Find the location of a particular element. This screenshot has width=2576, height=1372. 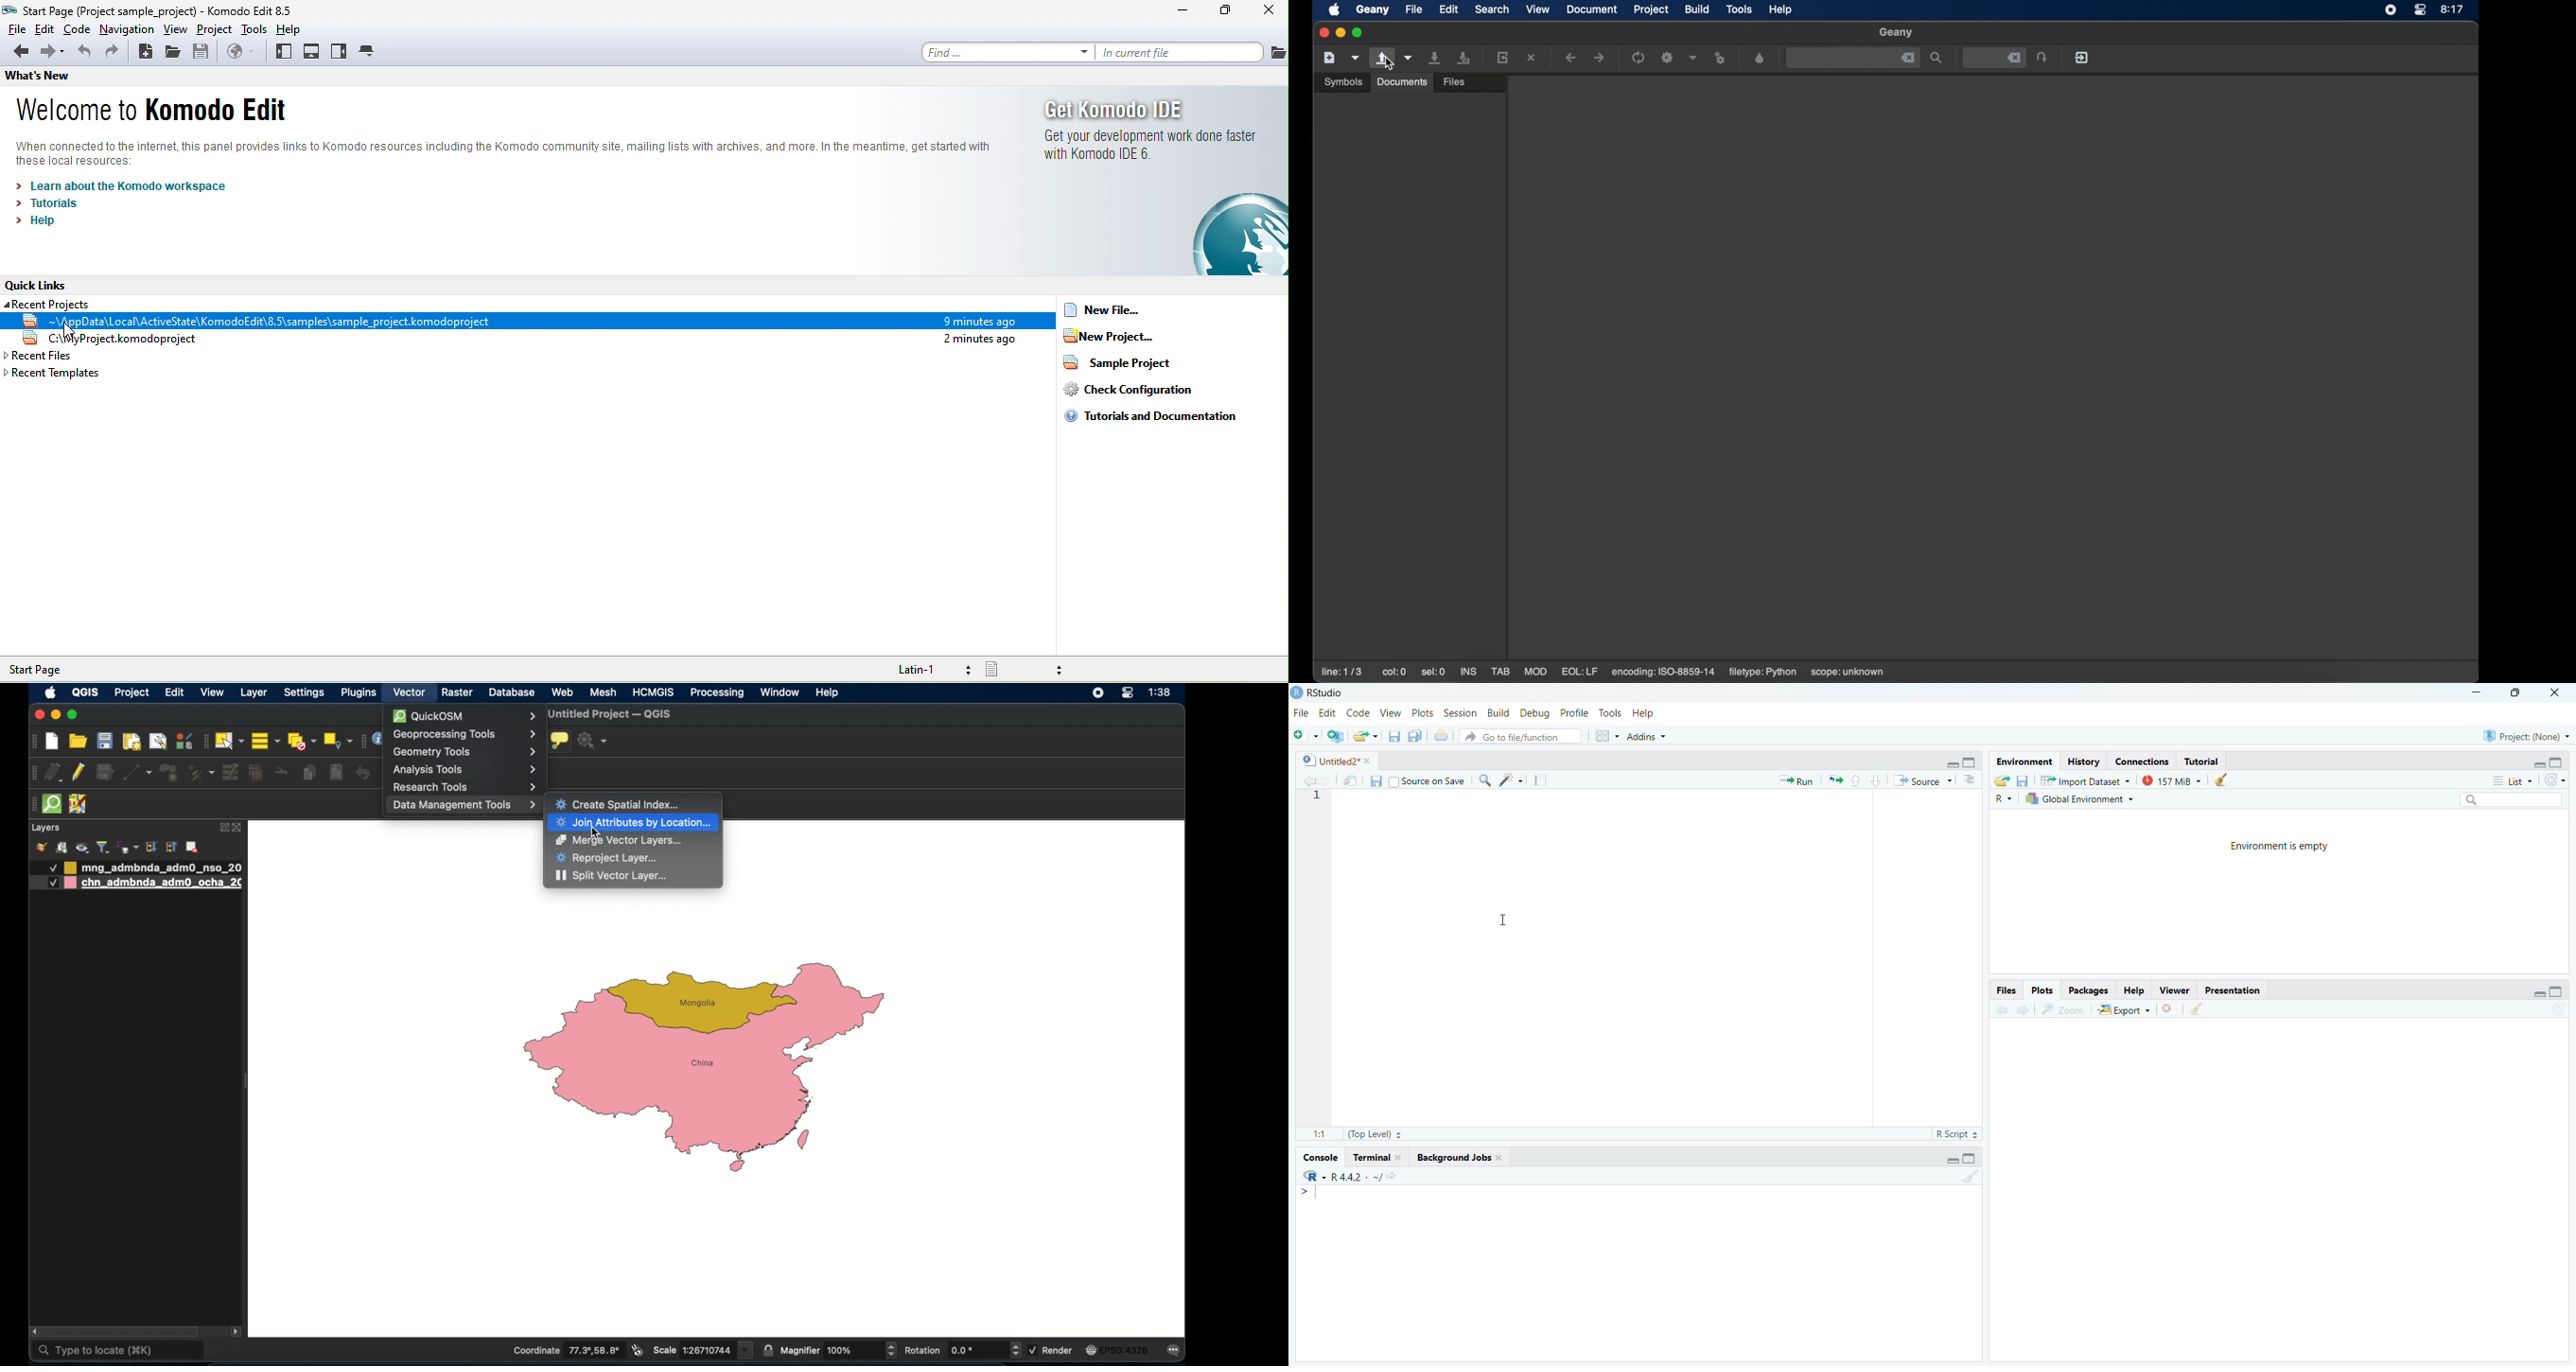

create a project is located at coordinates (1334, 737).